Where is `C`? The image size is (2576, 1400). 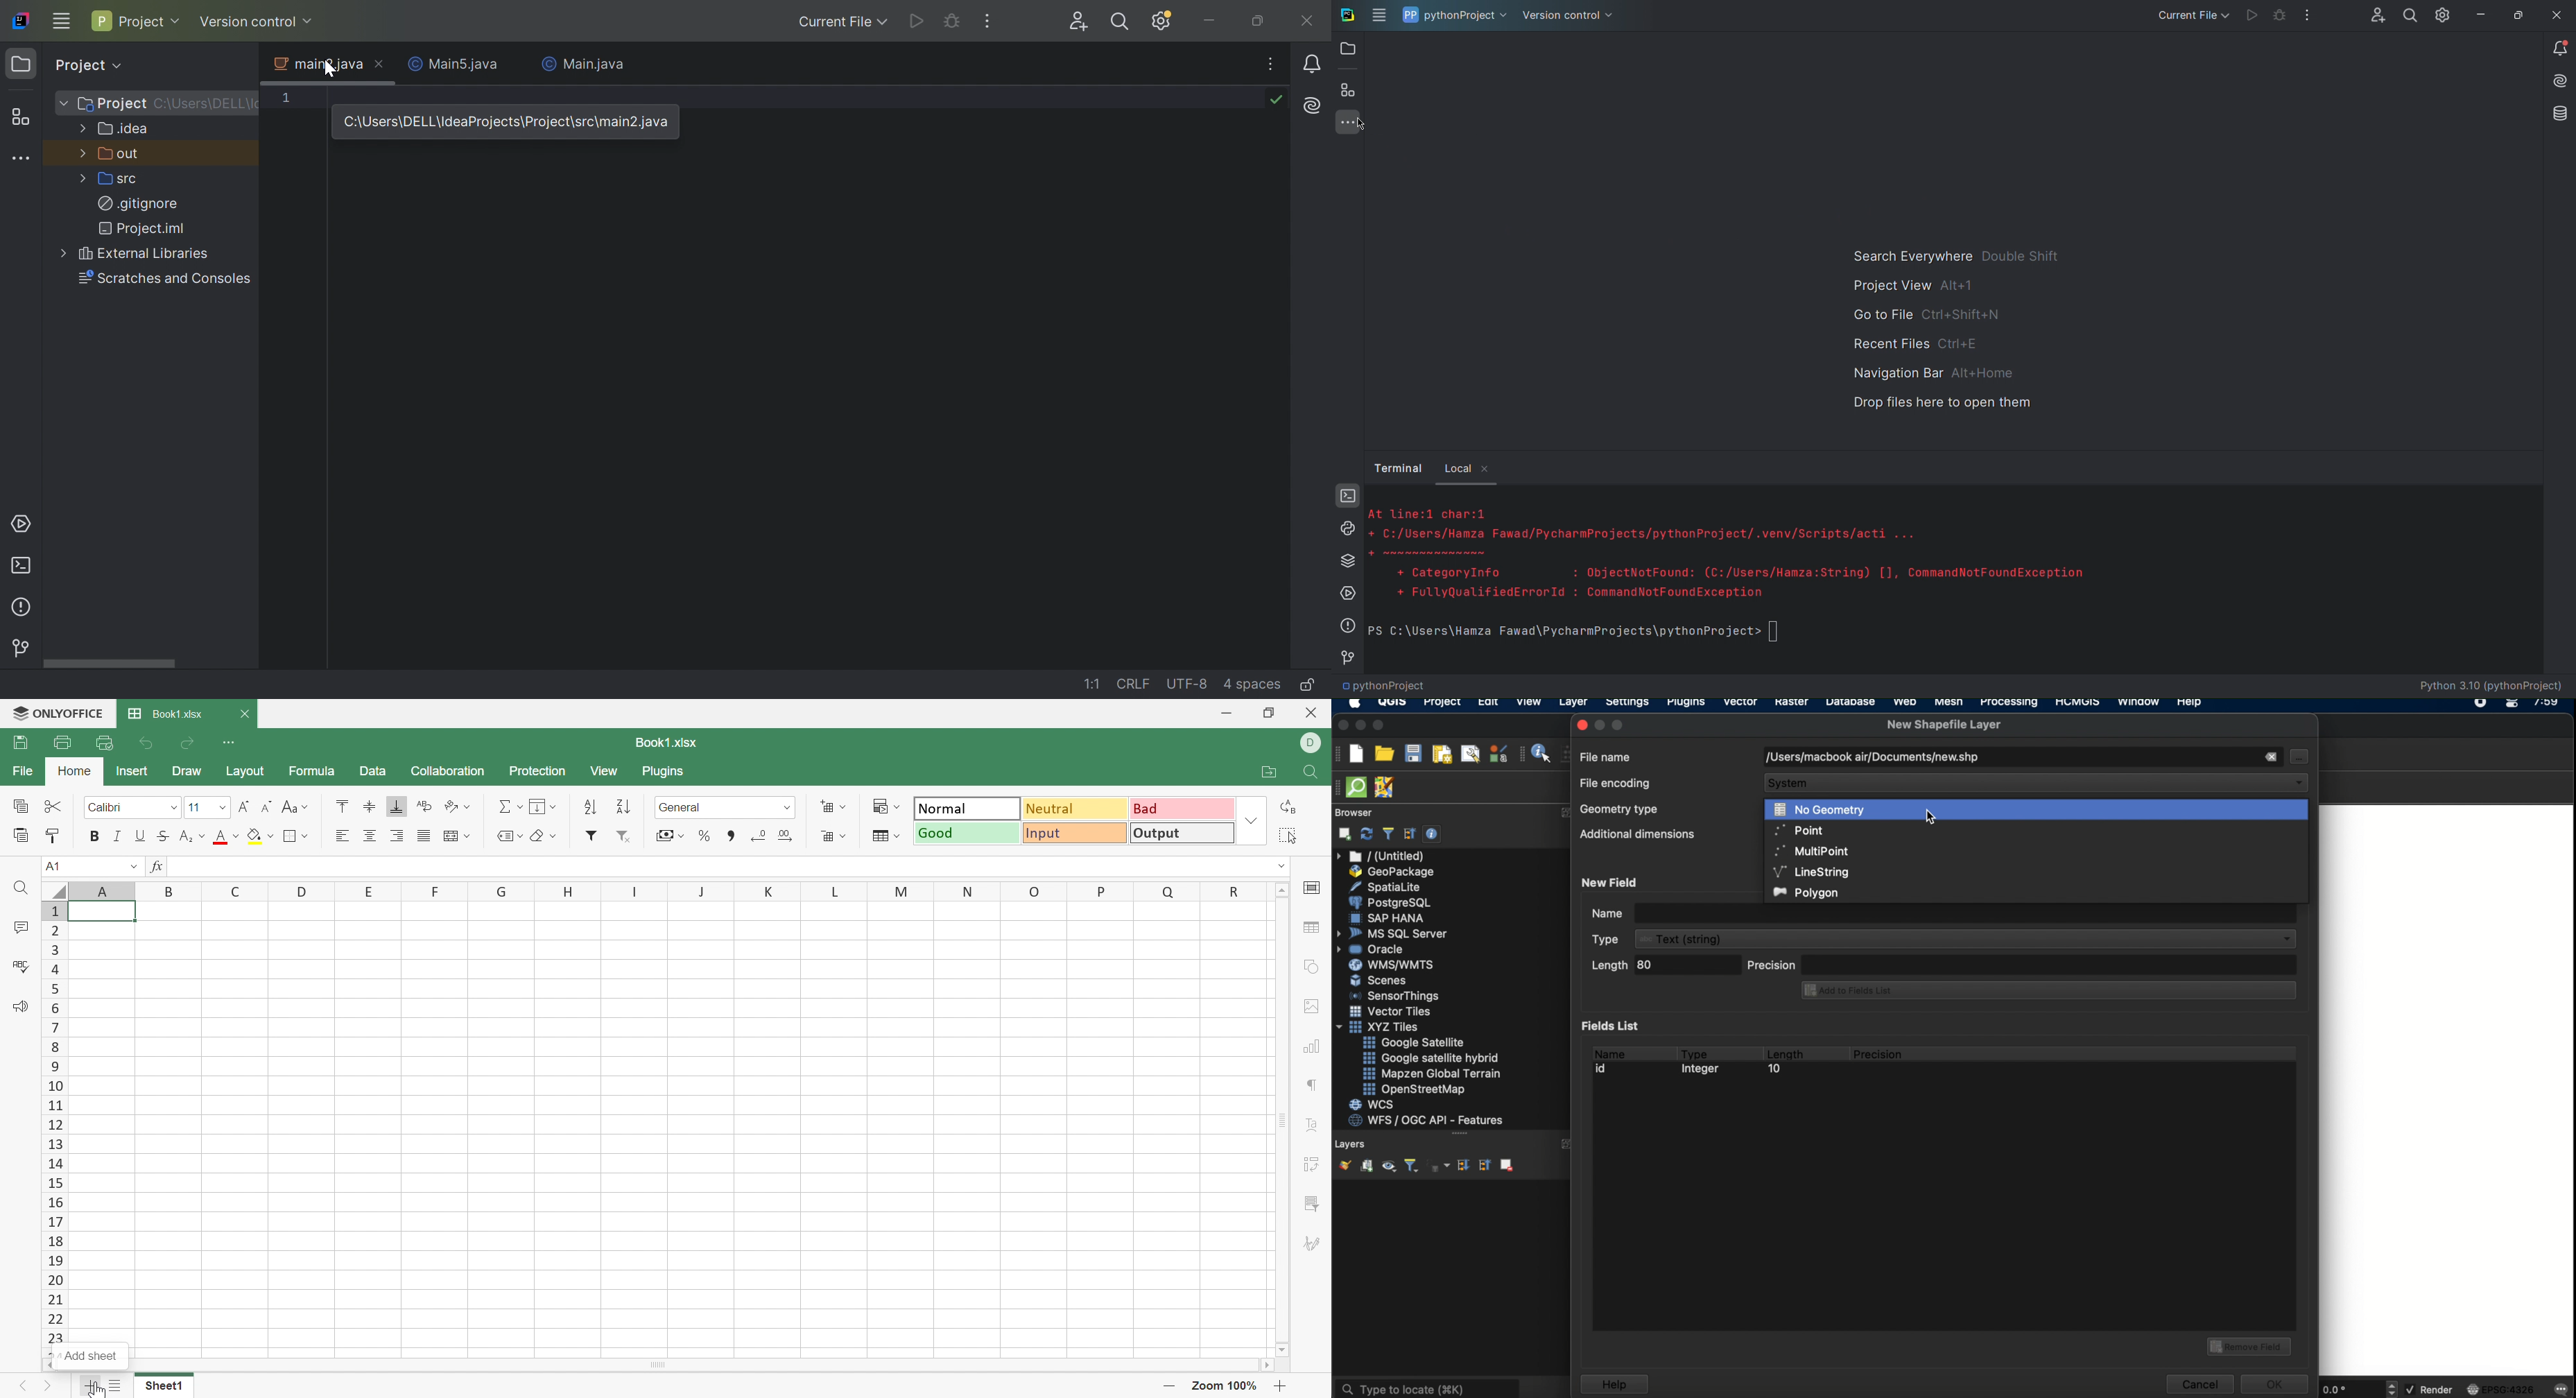 C is located at coordinates (232, 890).